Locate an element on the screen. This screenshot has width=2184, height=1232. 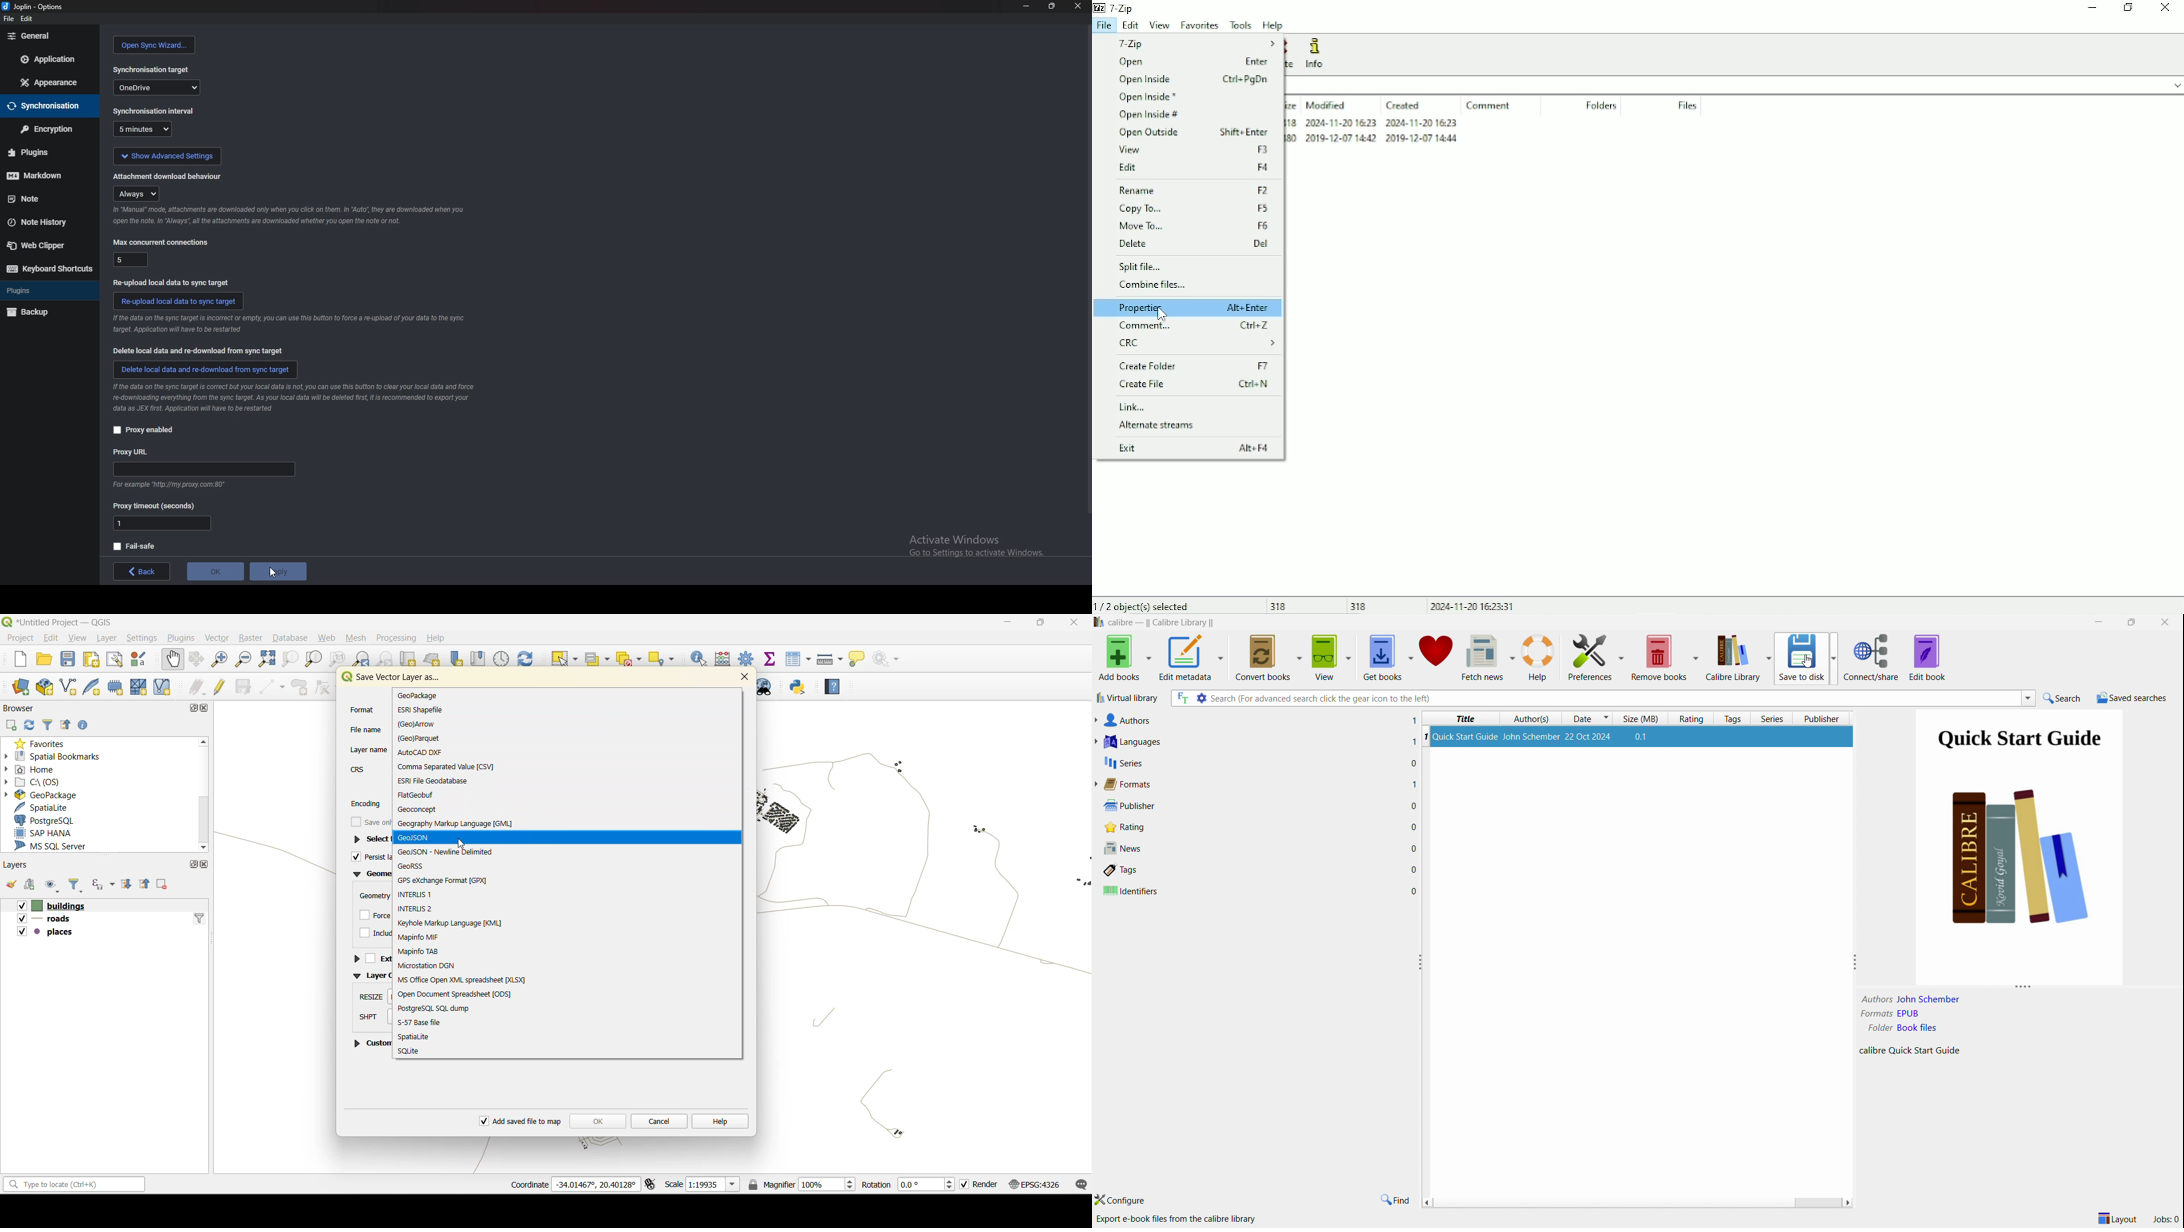
settings is located at coordinates (143, 637).